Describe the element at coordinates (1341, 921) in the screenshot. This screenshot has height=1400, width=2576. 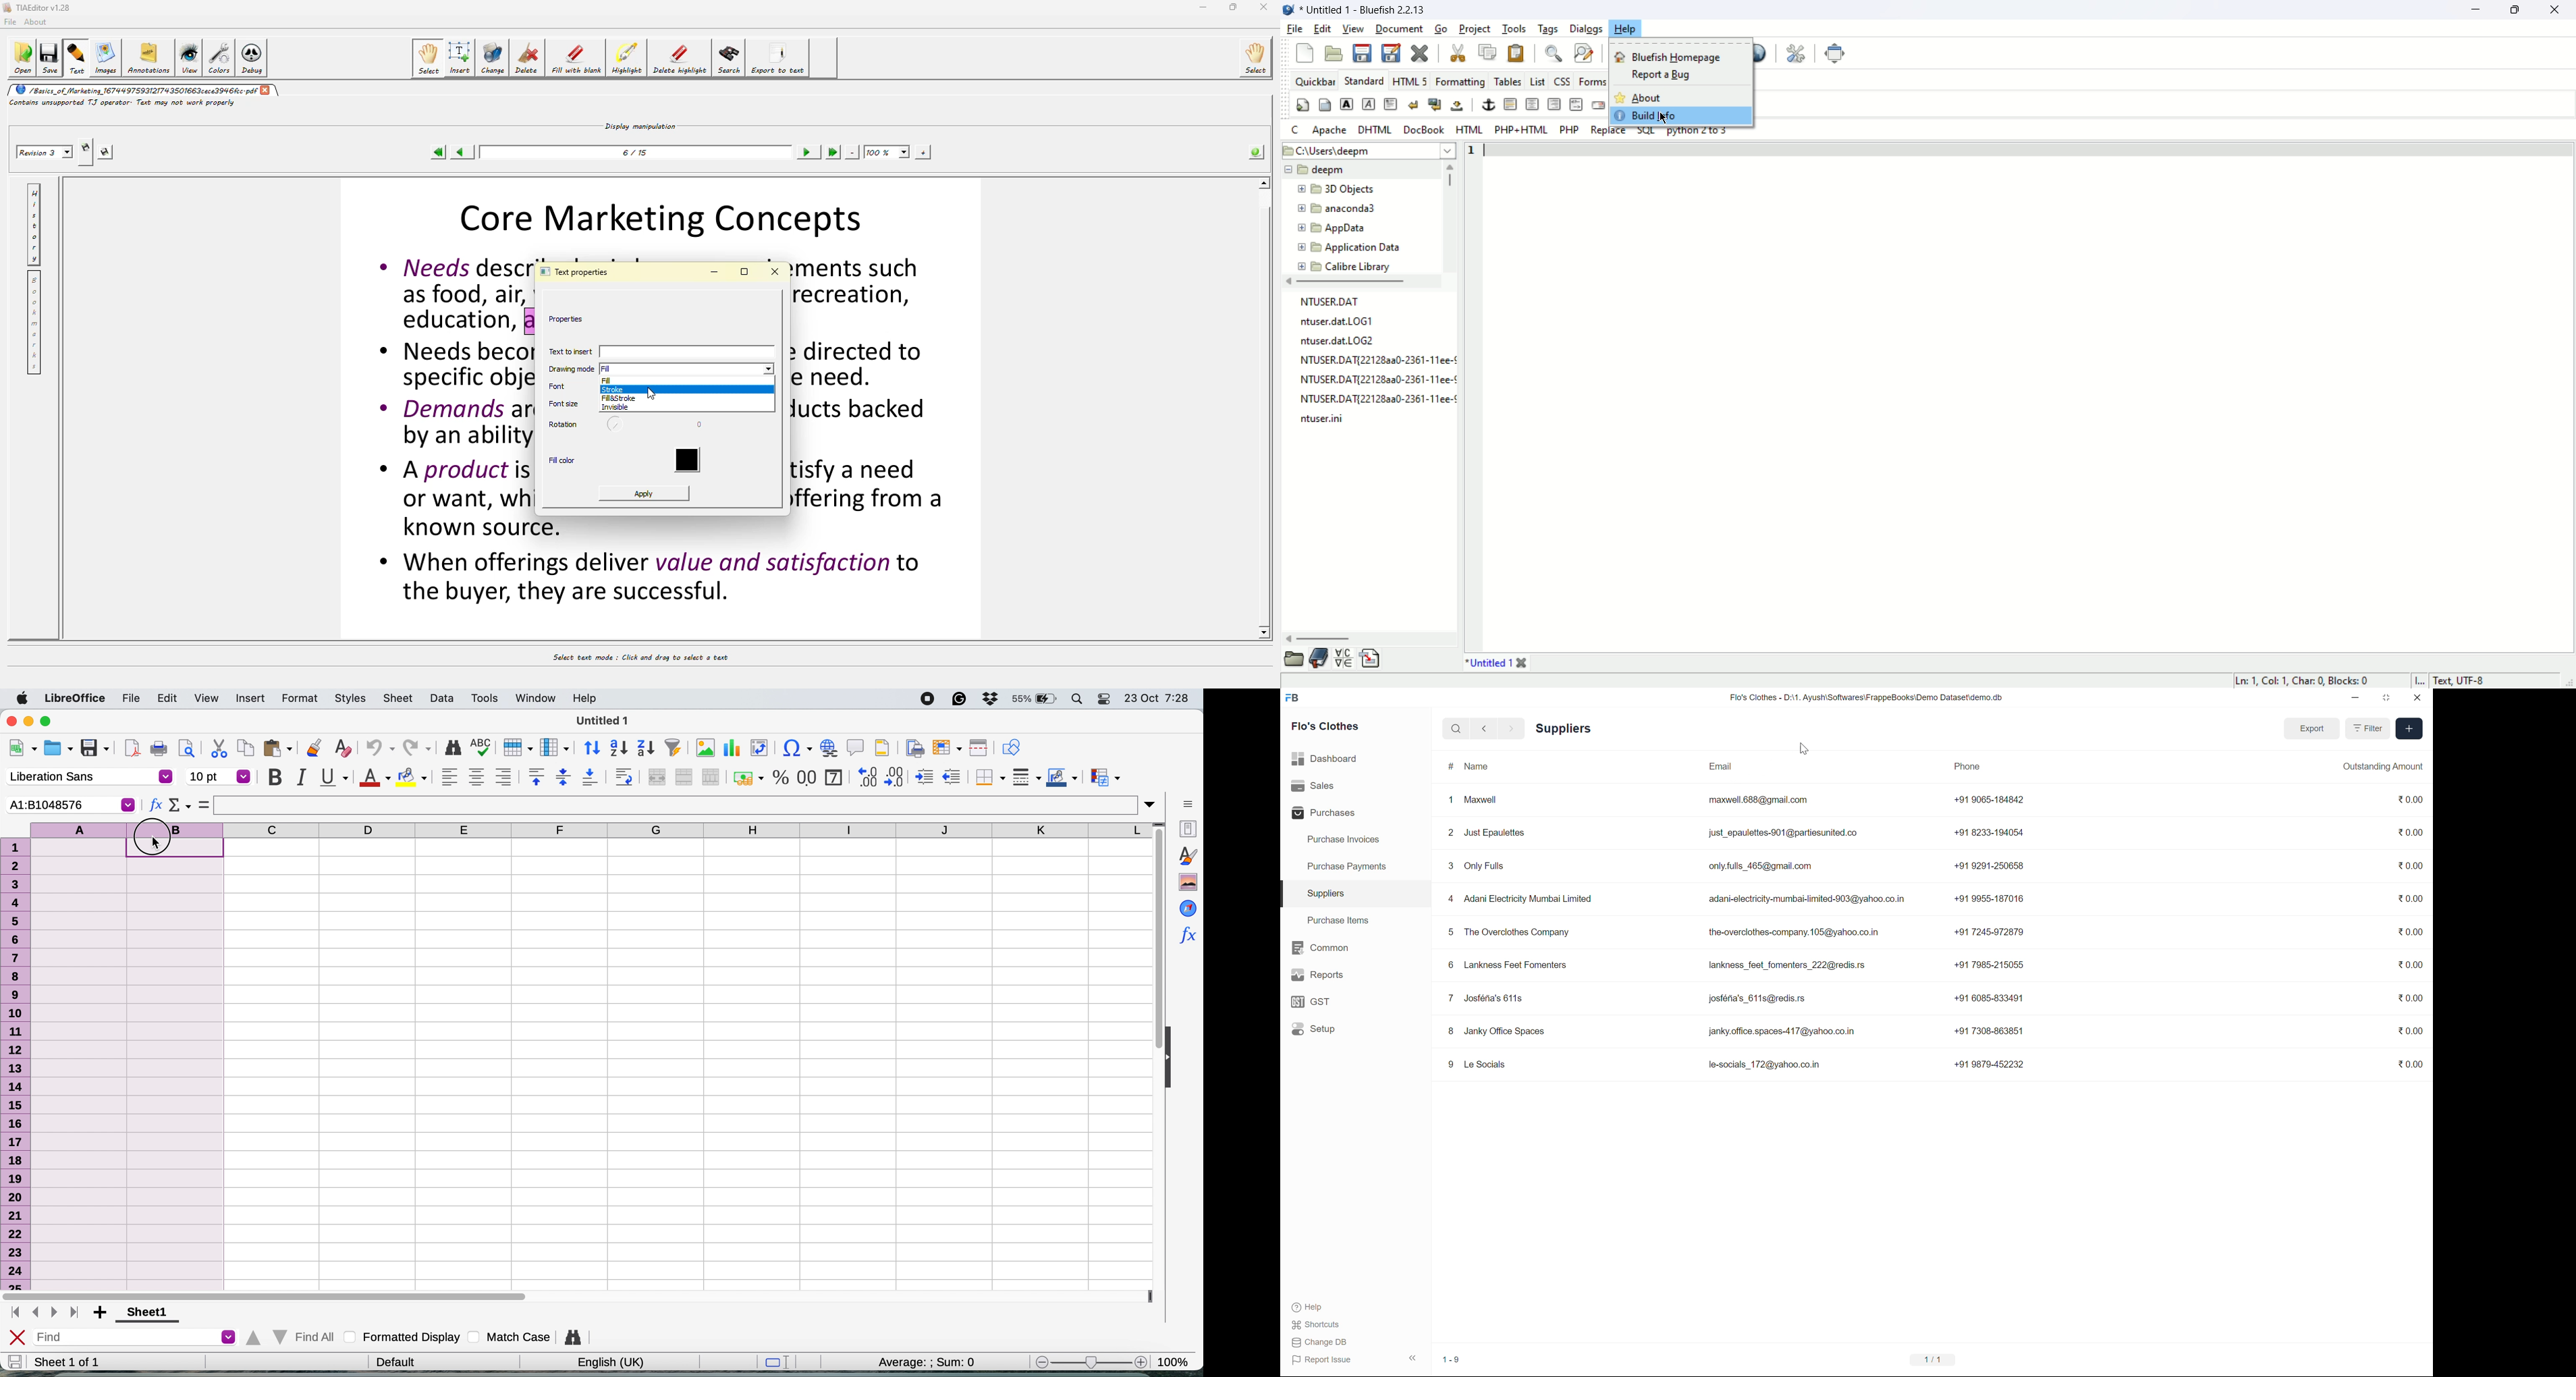
I see `Purchase Items` at that location.